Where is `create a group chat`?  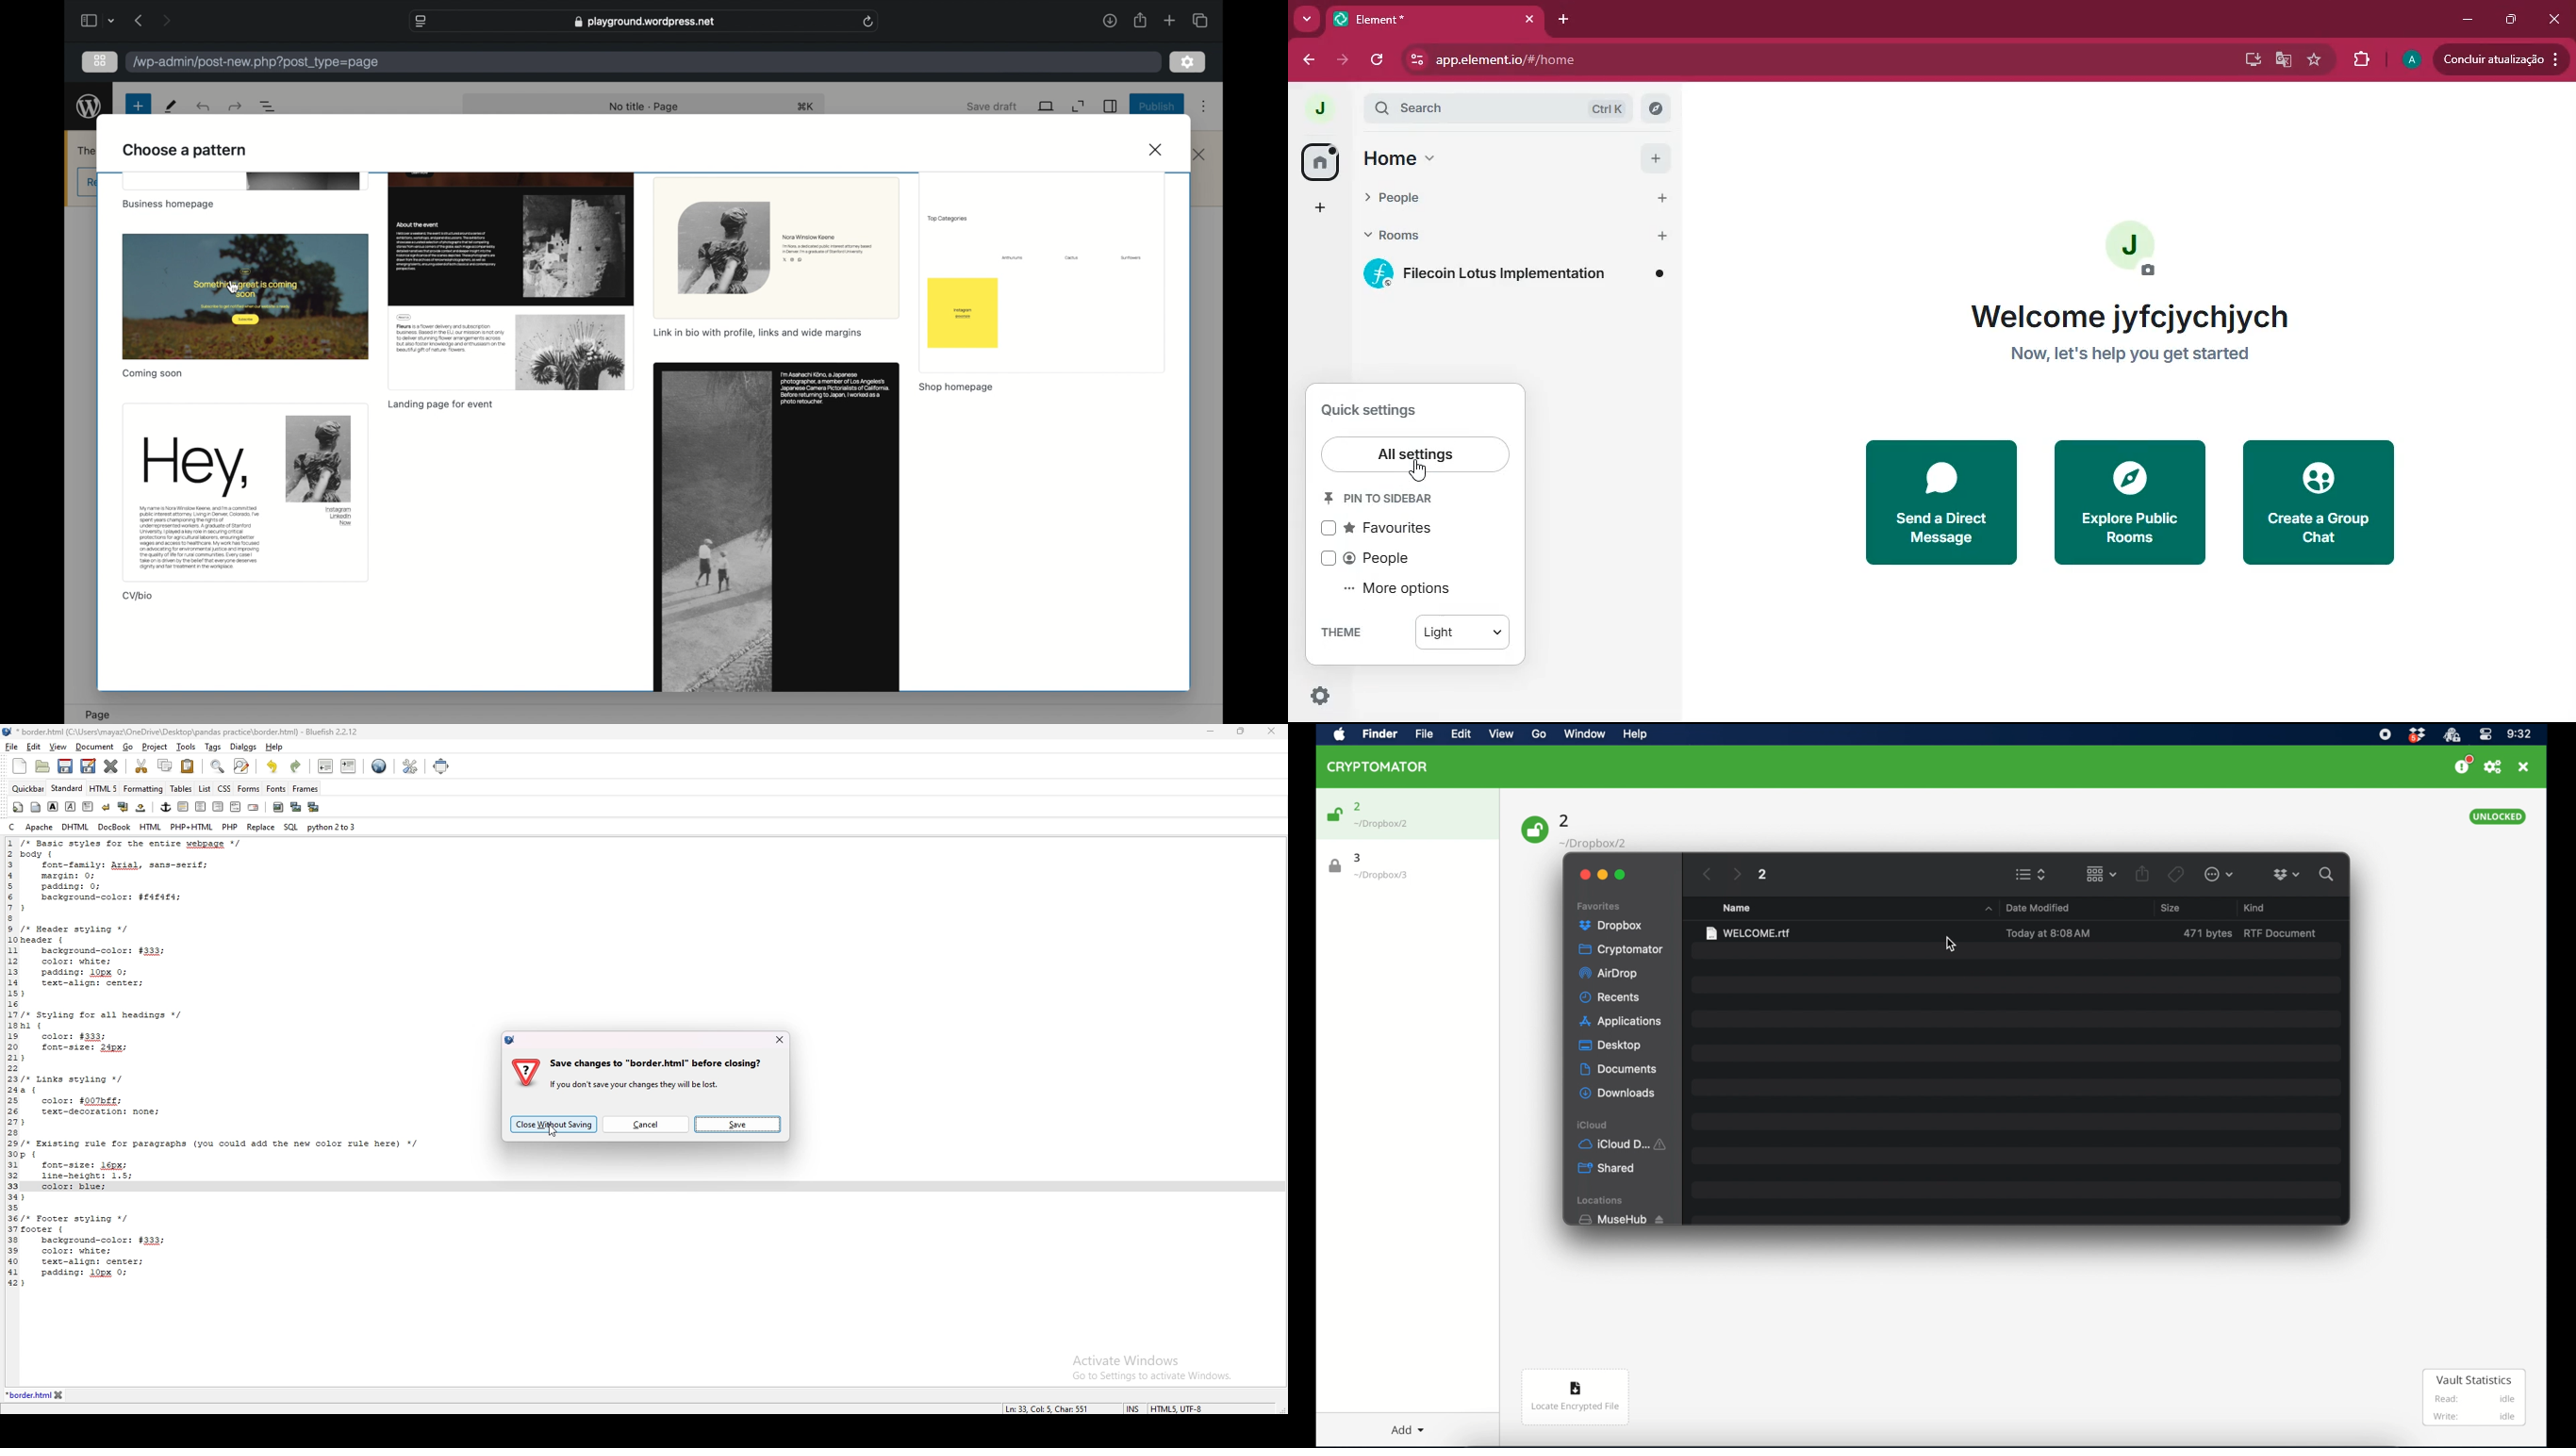
create a group chat is located at coordinates (2320, 502).